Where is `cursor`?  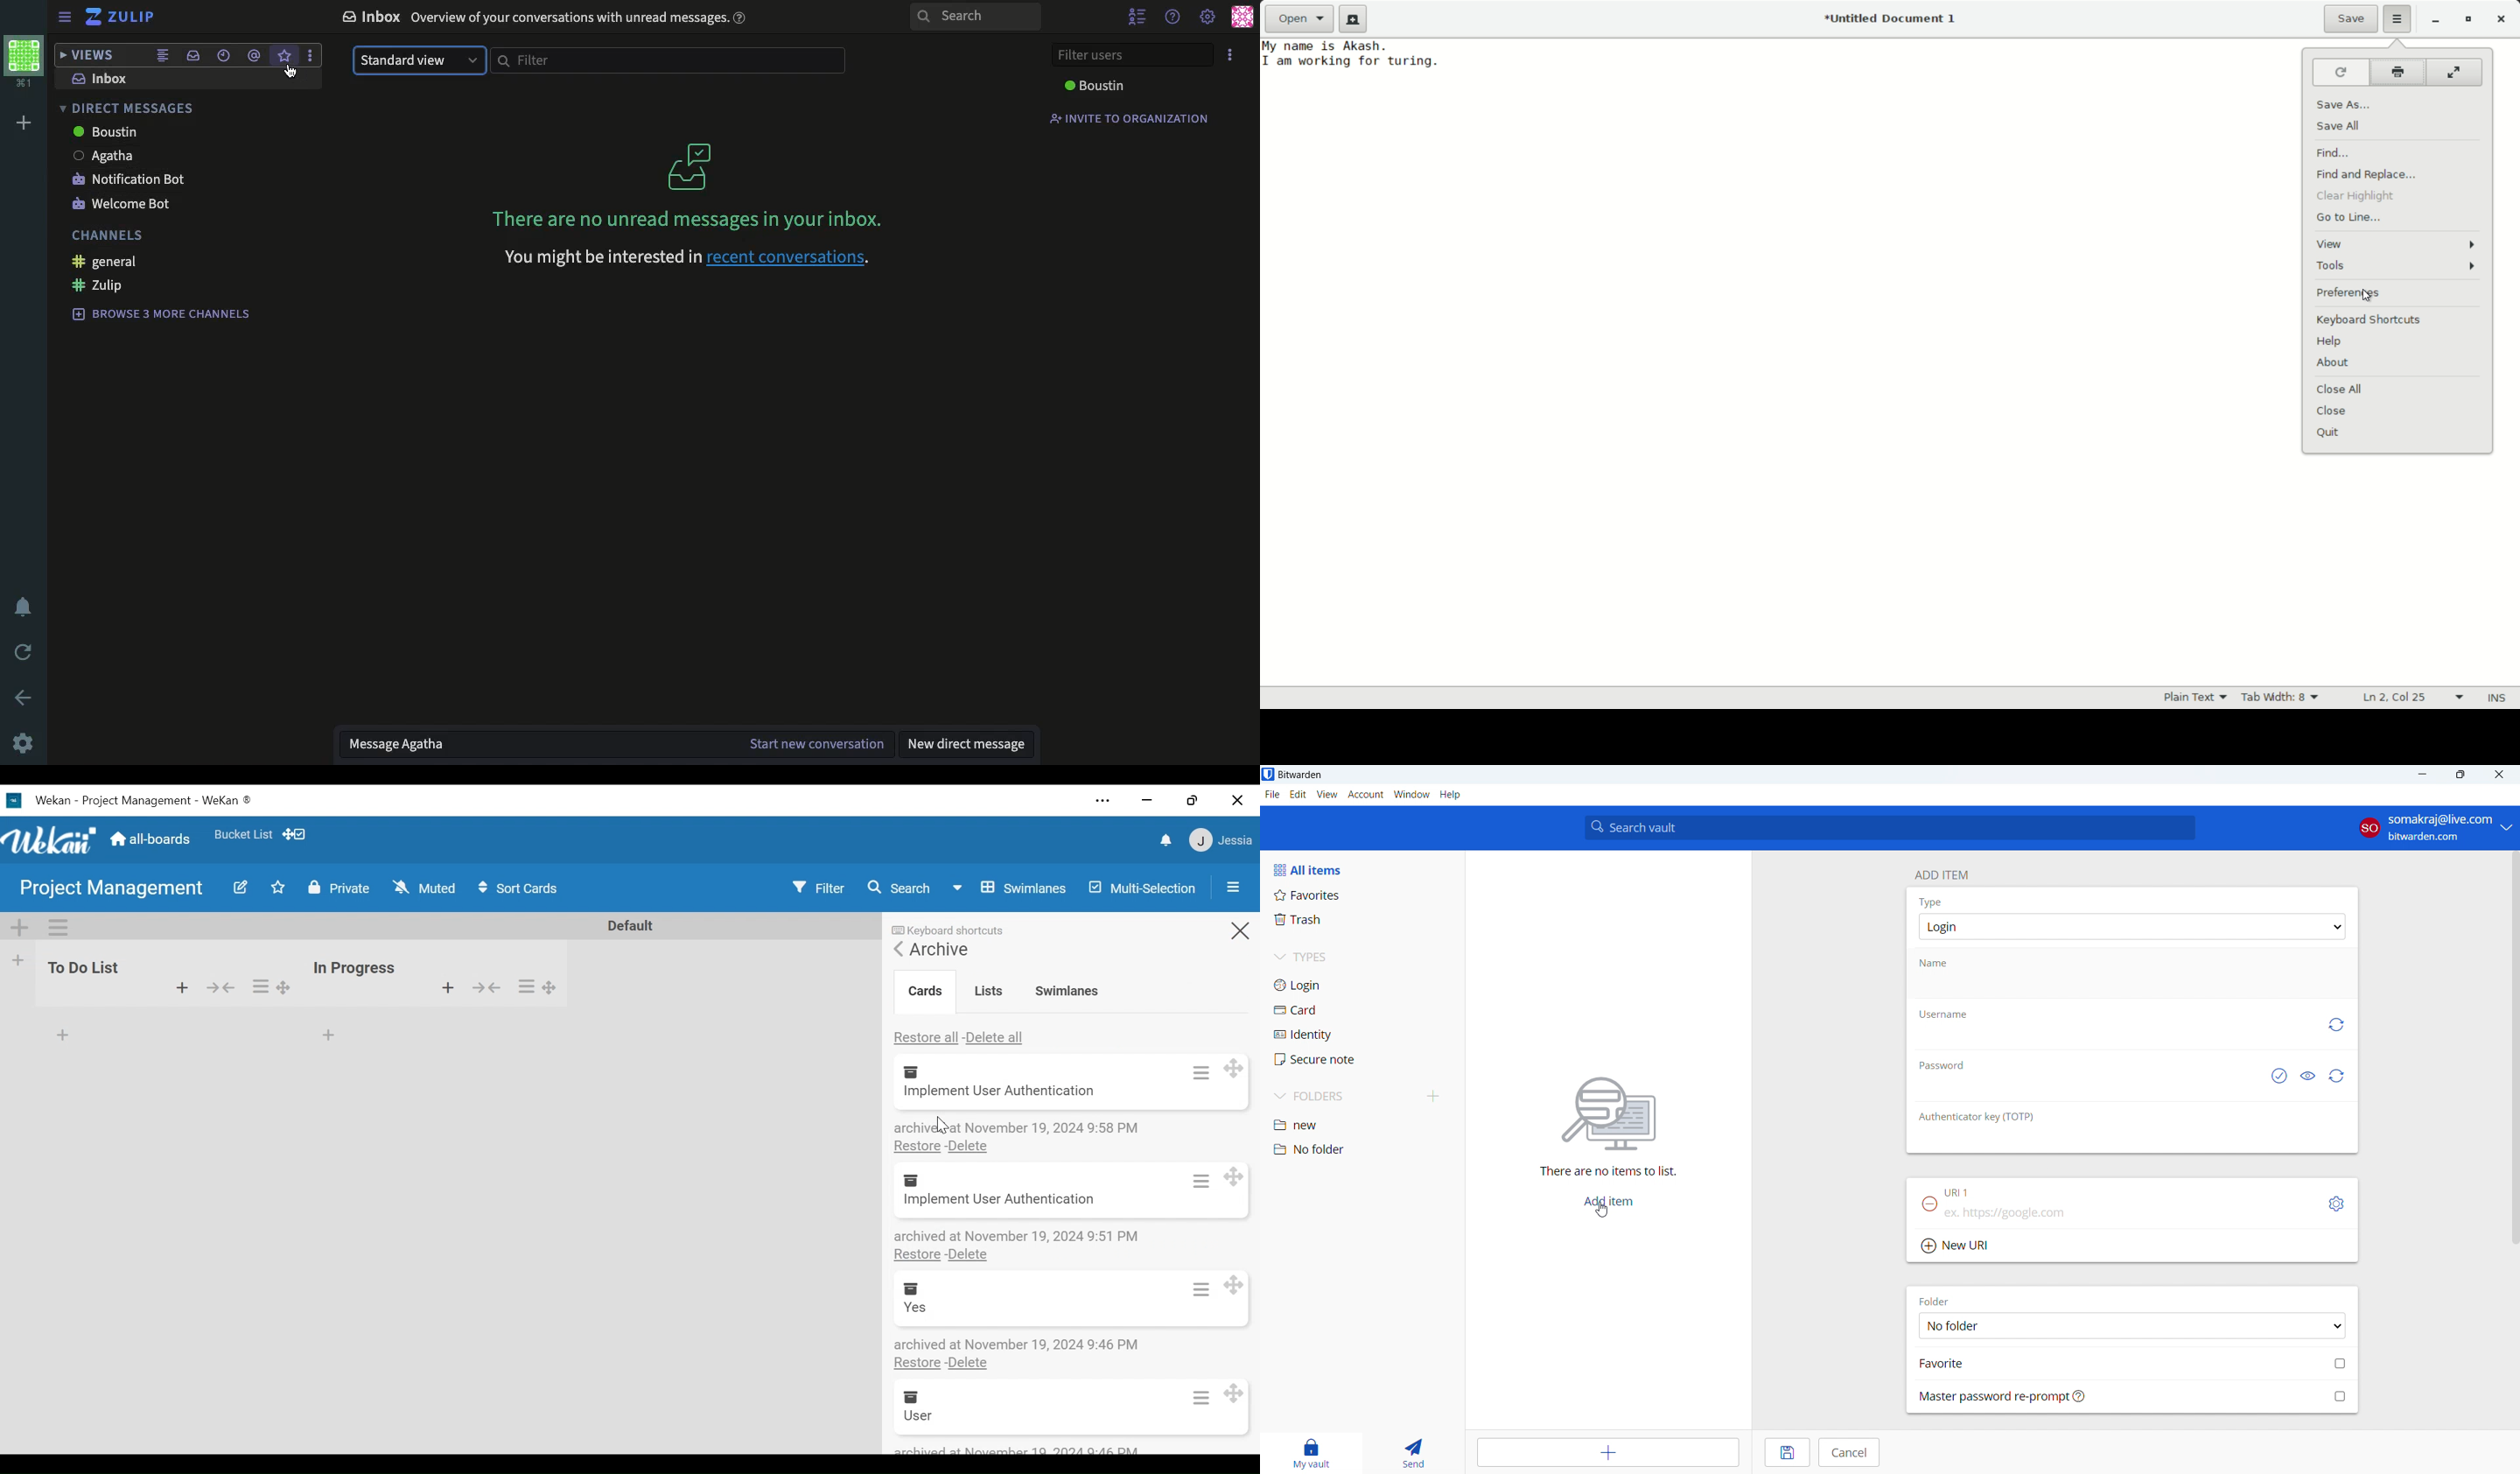 cursor is located at coordinates (1604, 1210).